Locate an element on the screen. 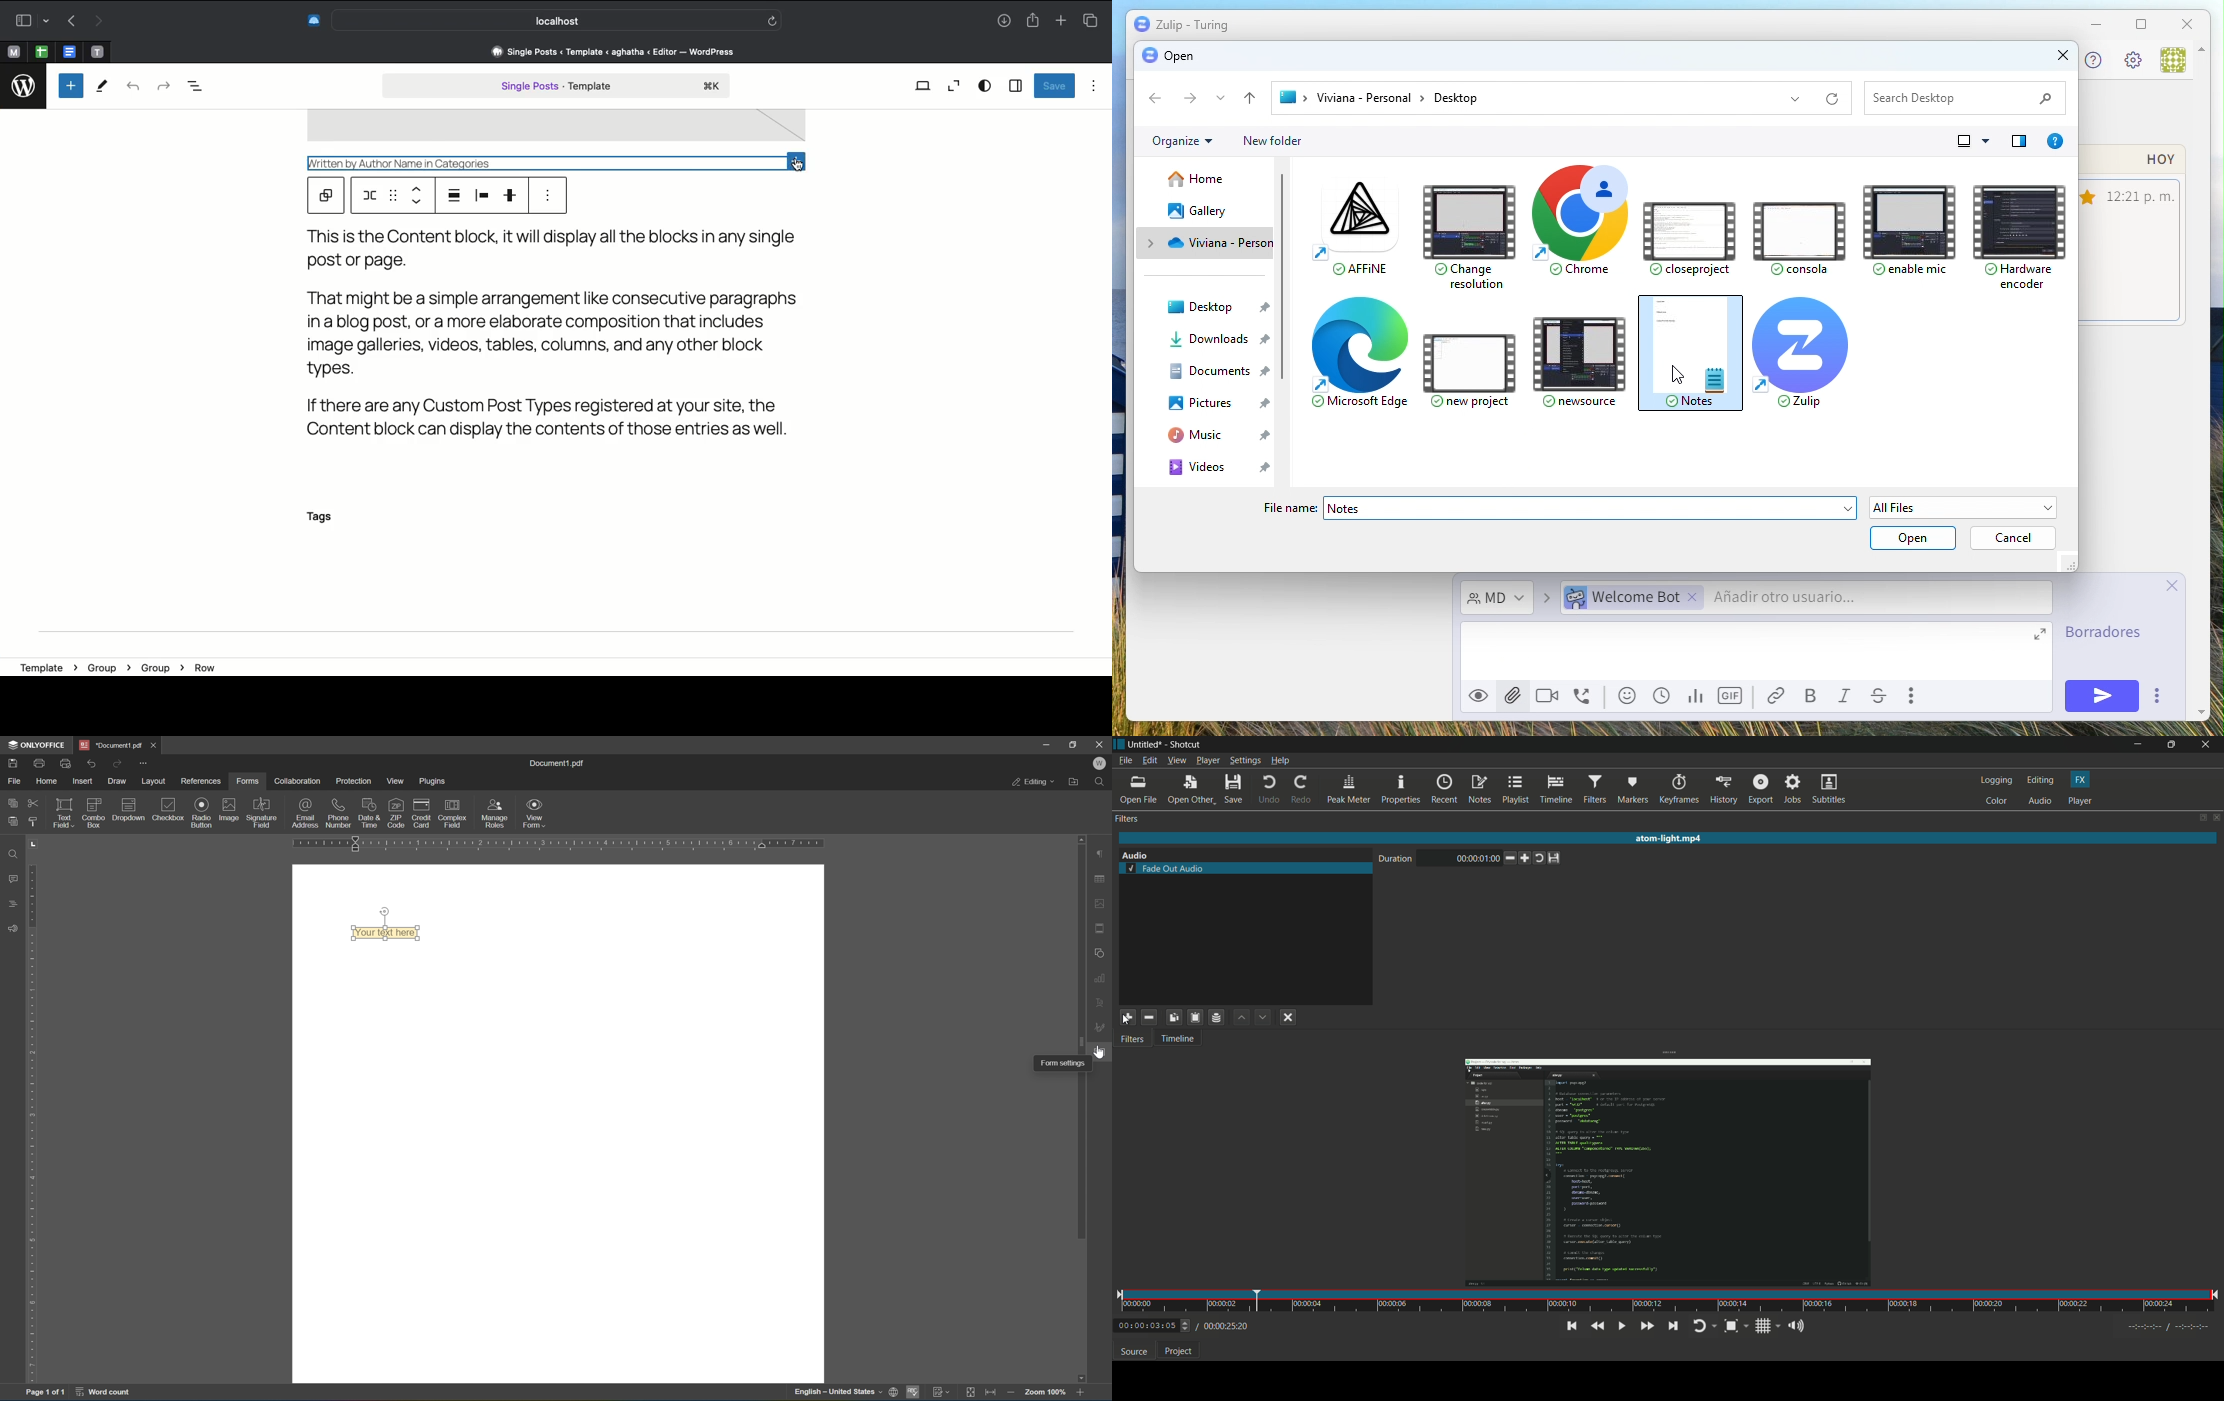 The width and height of the screenshot is (2240, 1428). attachment is located at coordinates (1511, 694).